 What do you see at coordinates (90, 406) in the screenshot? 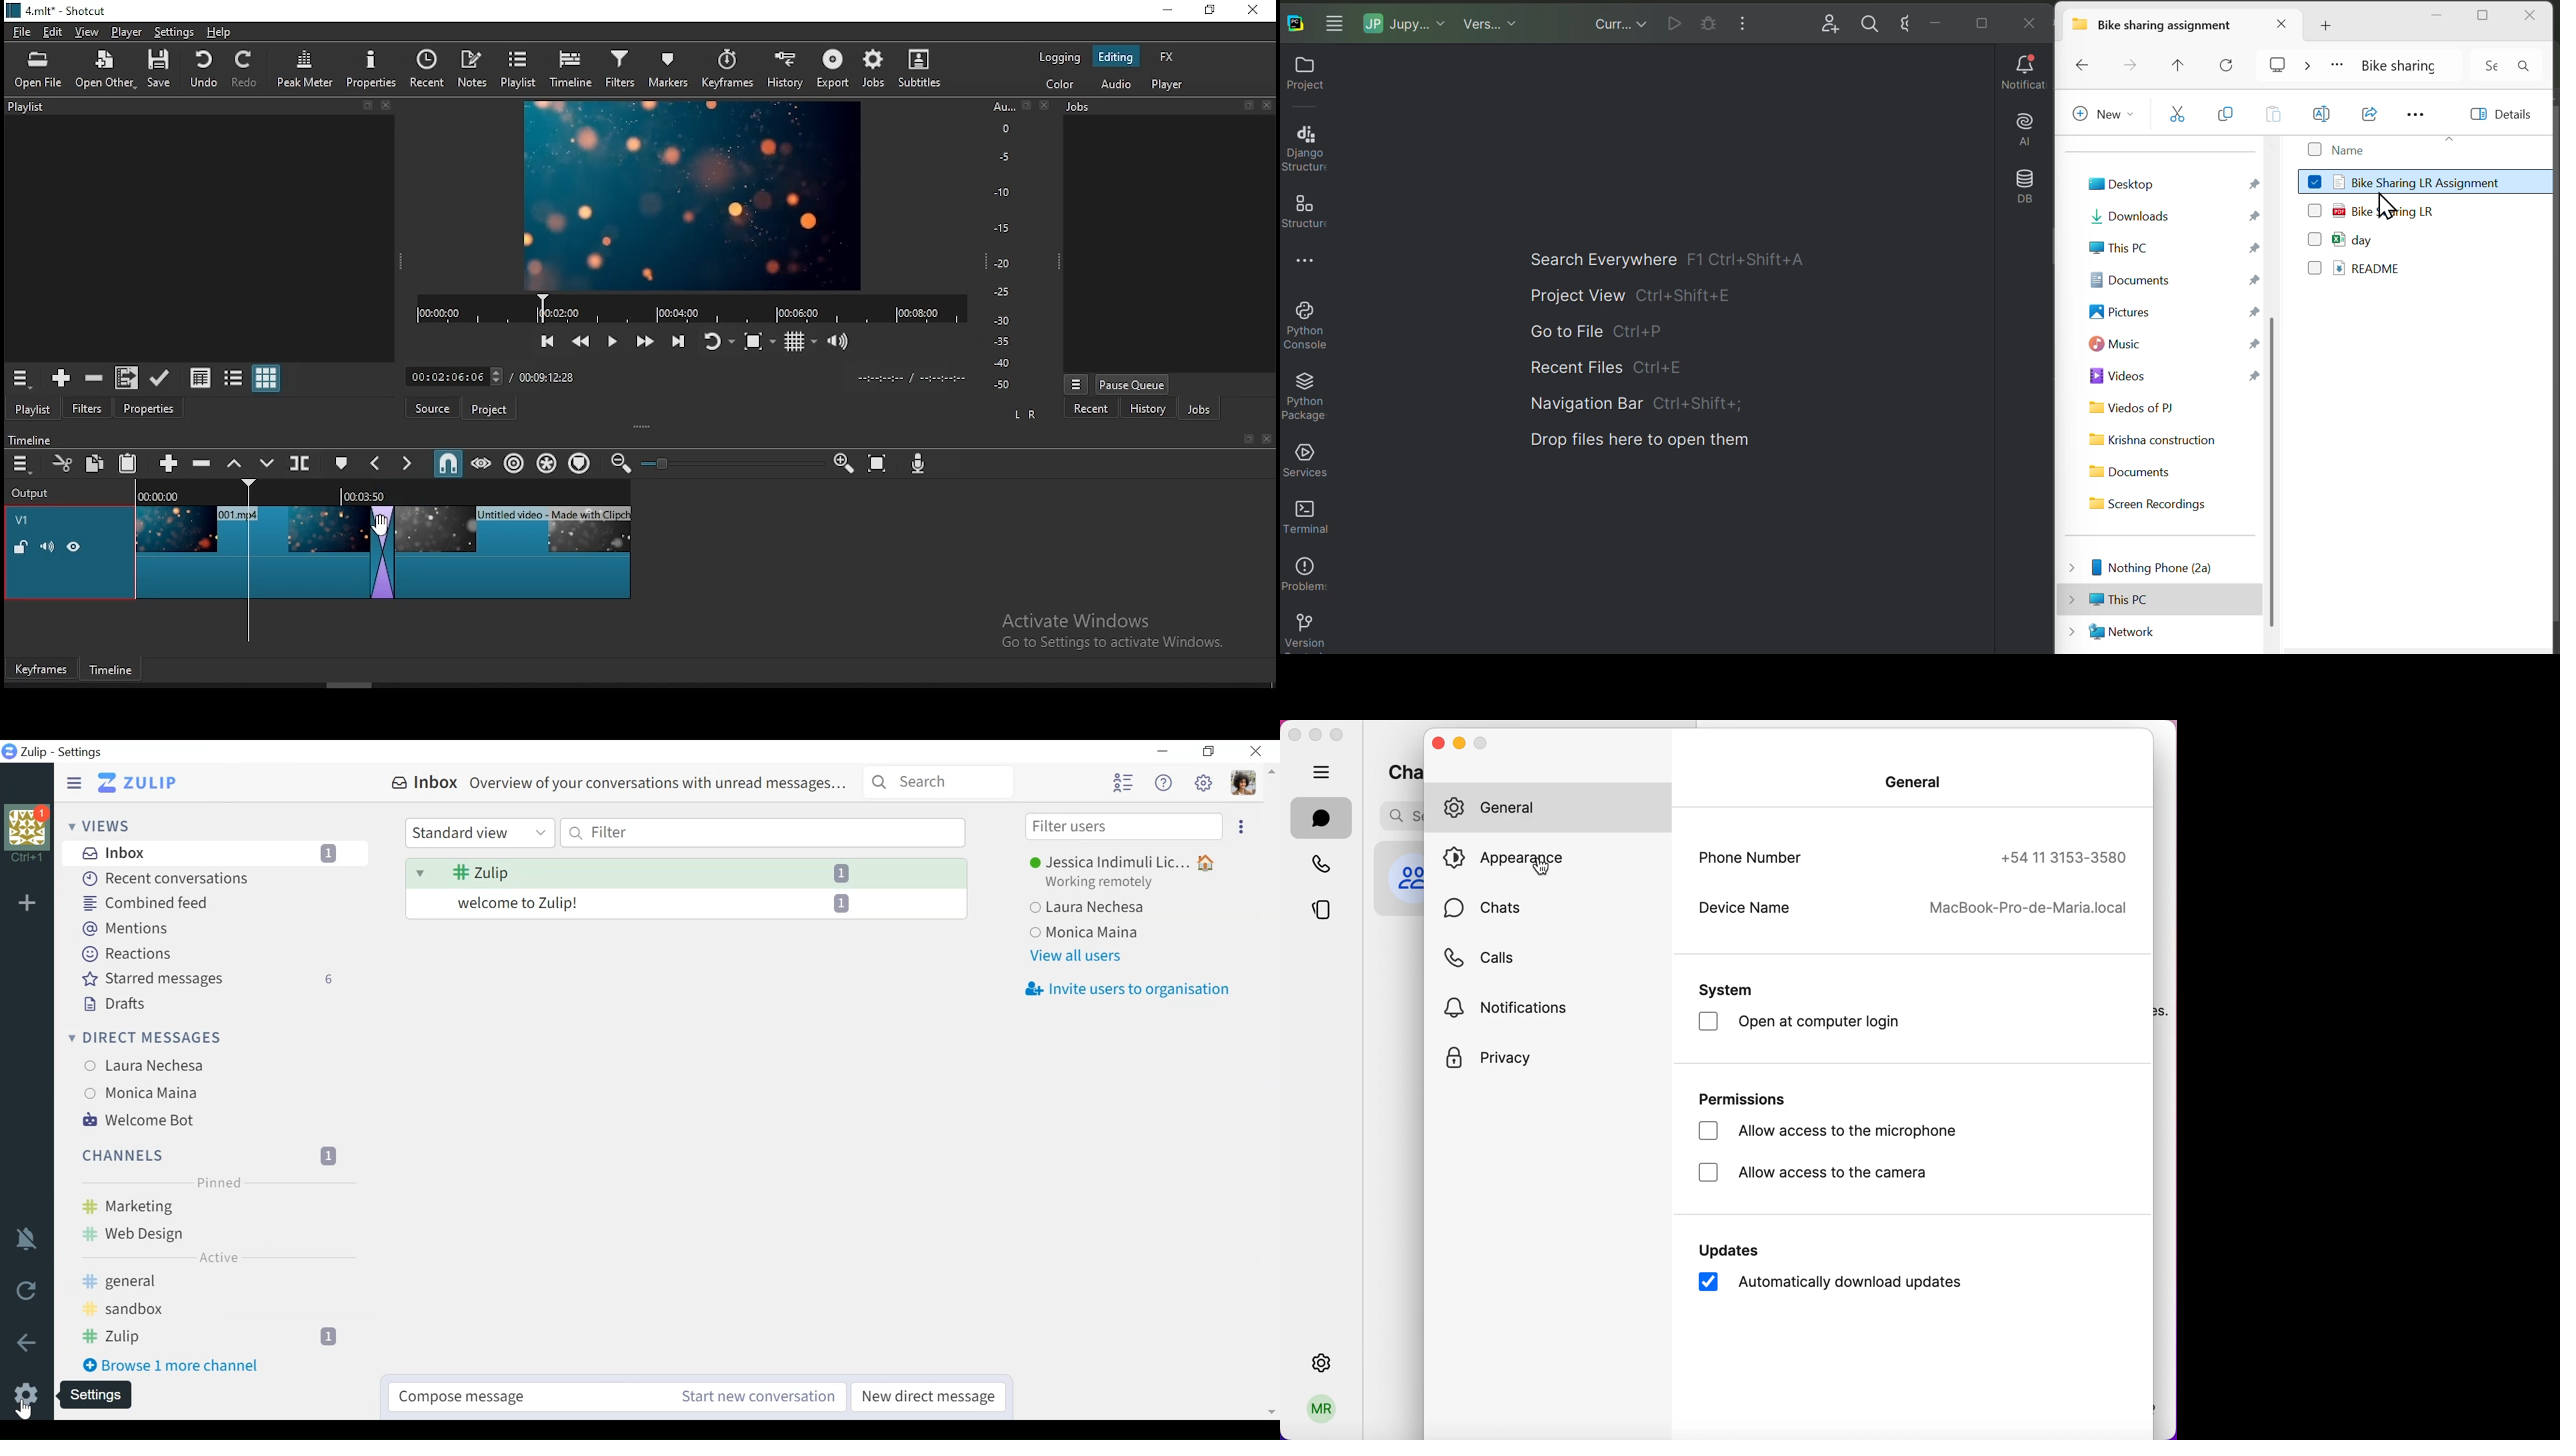
I see `filters` at bounding box center [90, 406].